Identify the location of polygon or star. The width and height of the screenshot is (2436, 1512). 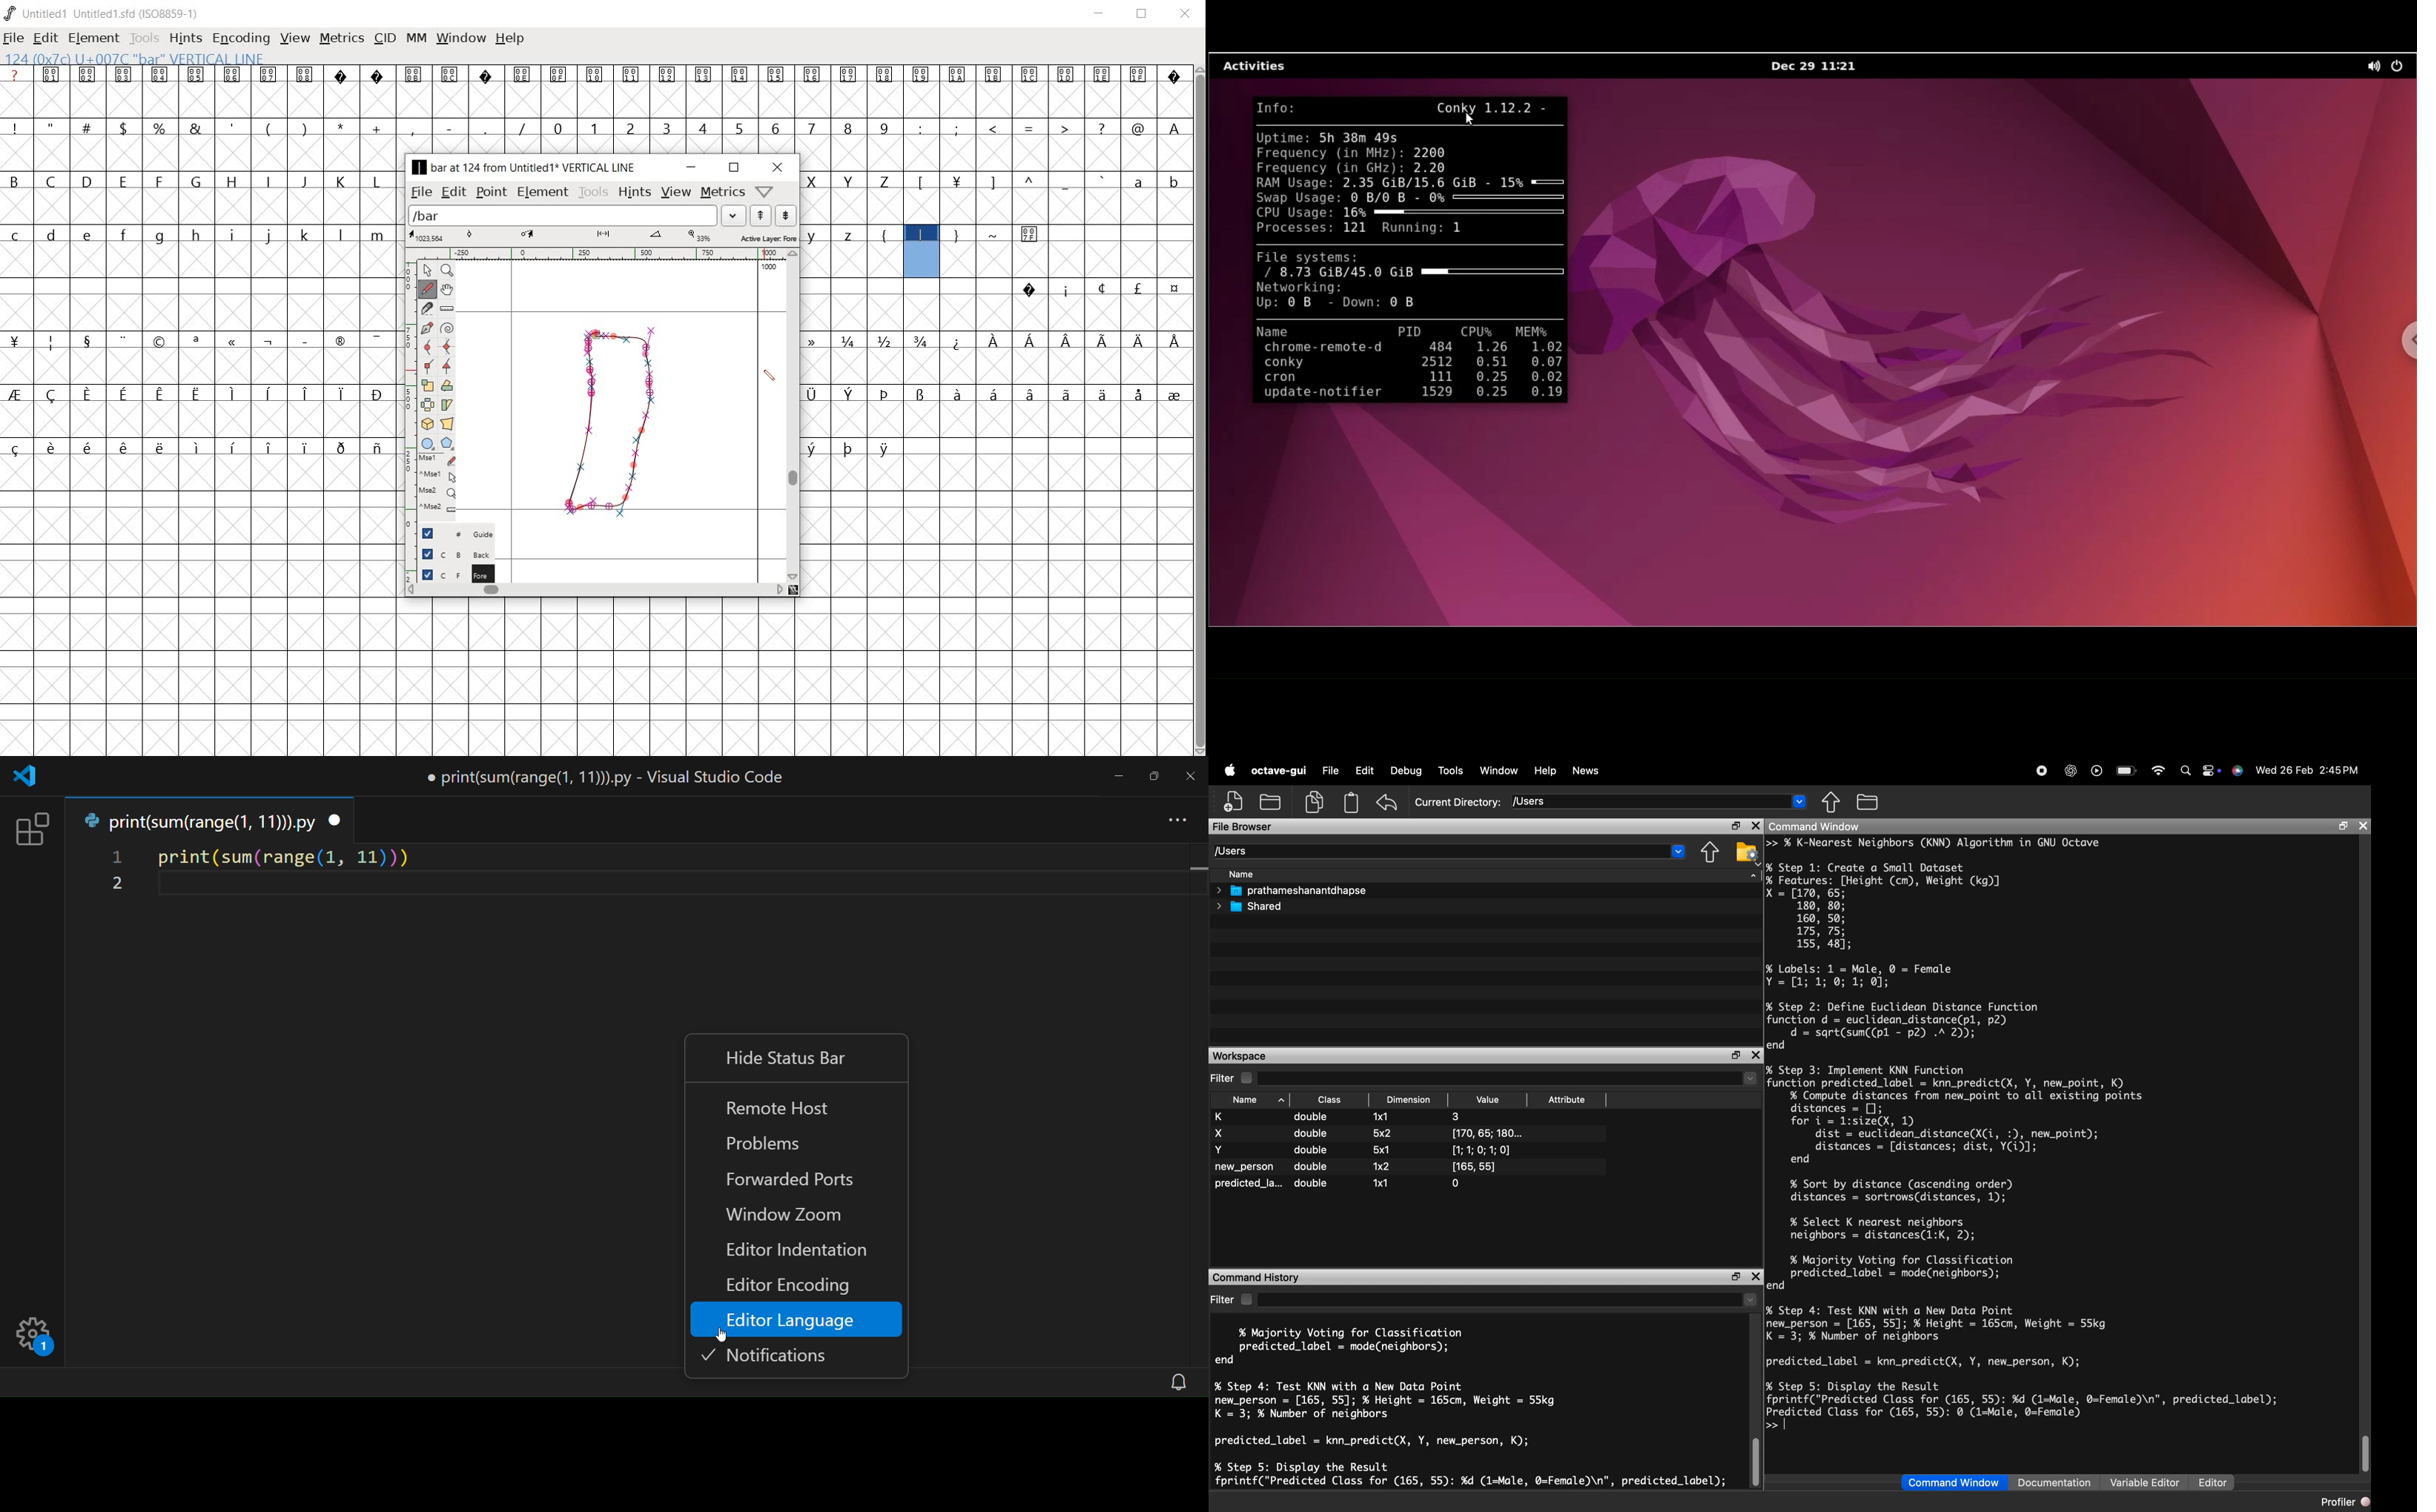
(449, 443).